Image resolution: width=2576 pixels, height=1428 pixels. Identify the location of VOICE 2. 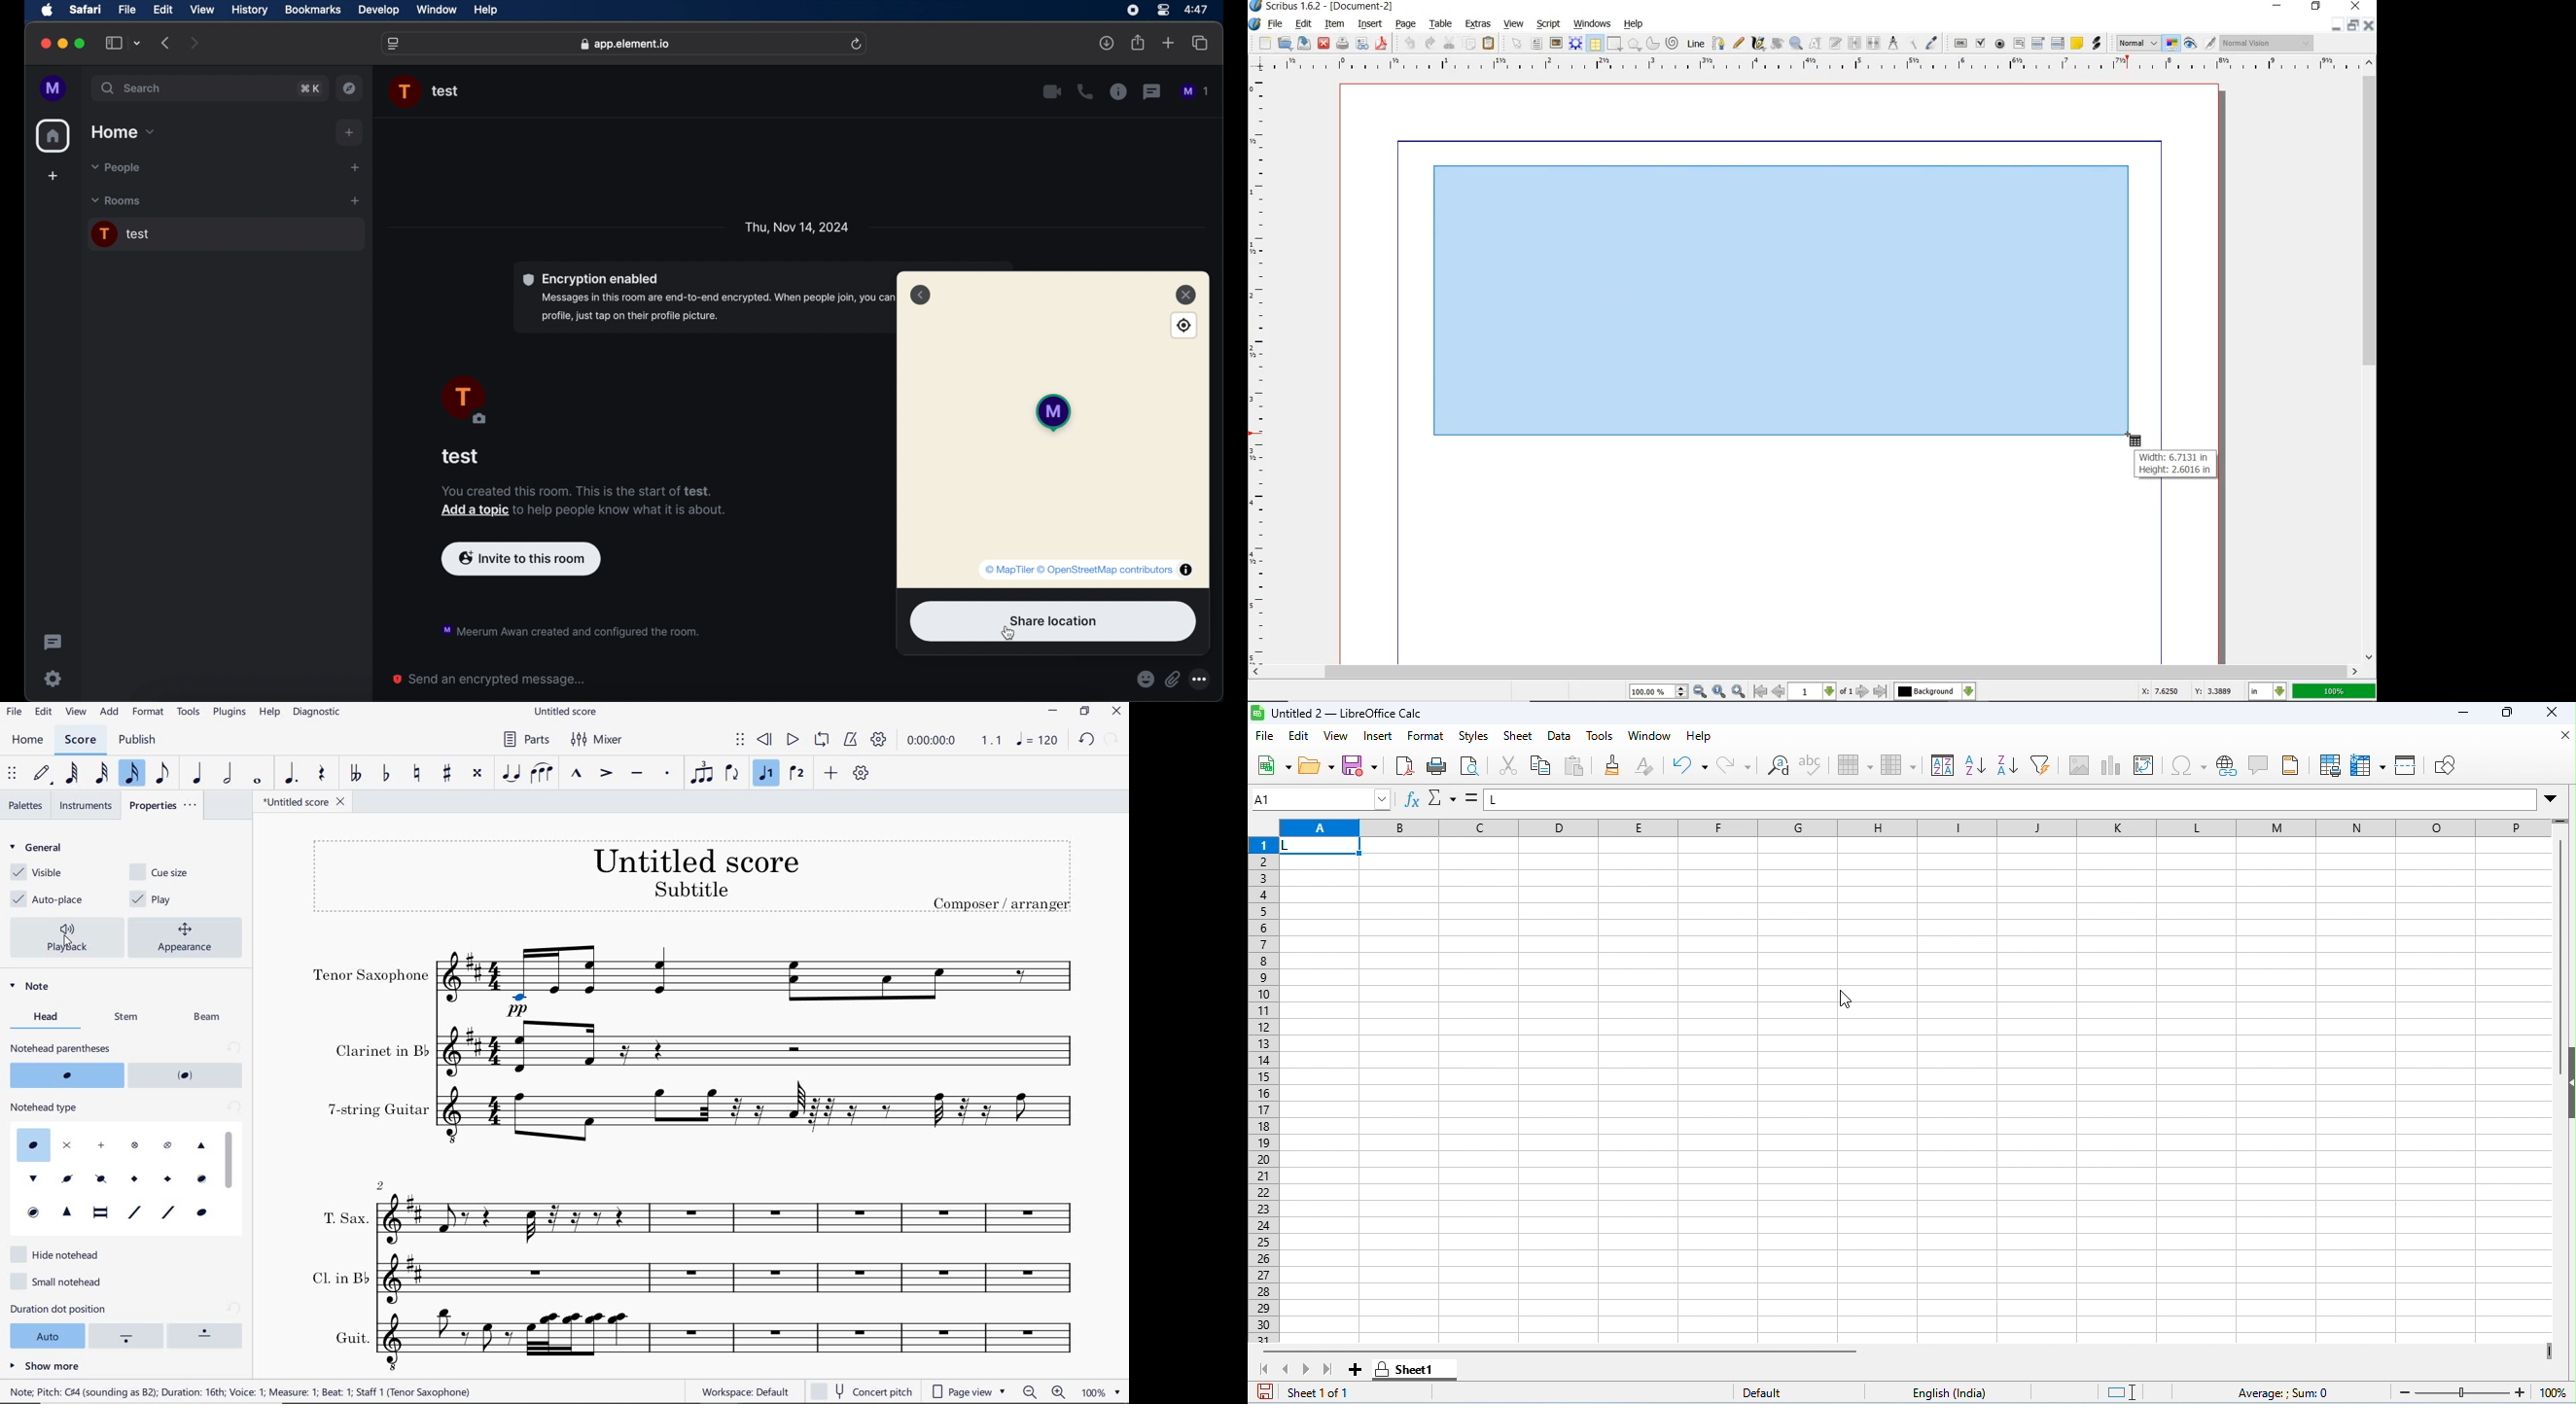
(799, 773).